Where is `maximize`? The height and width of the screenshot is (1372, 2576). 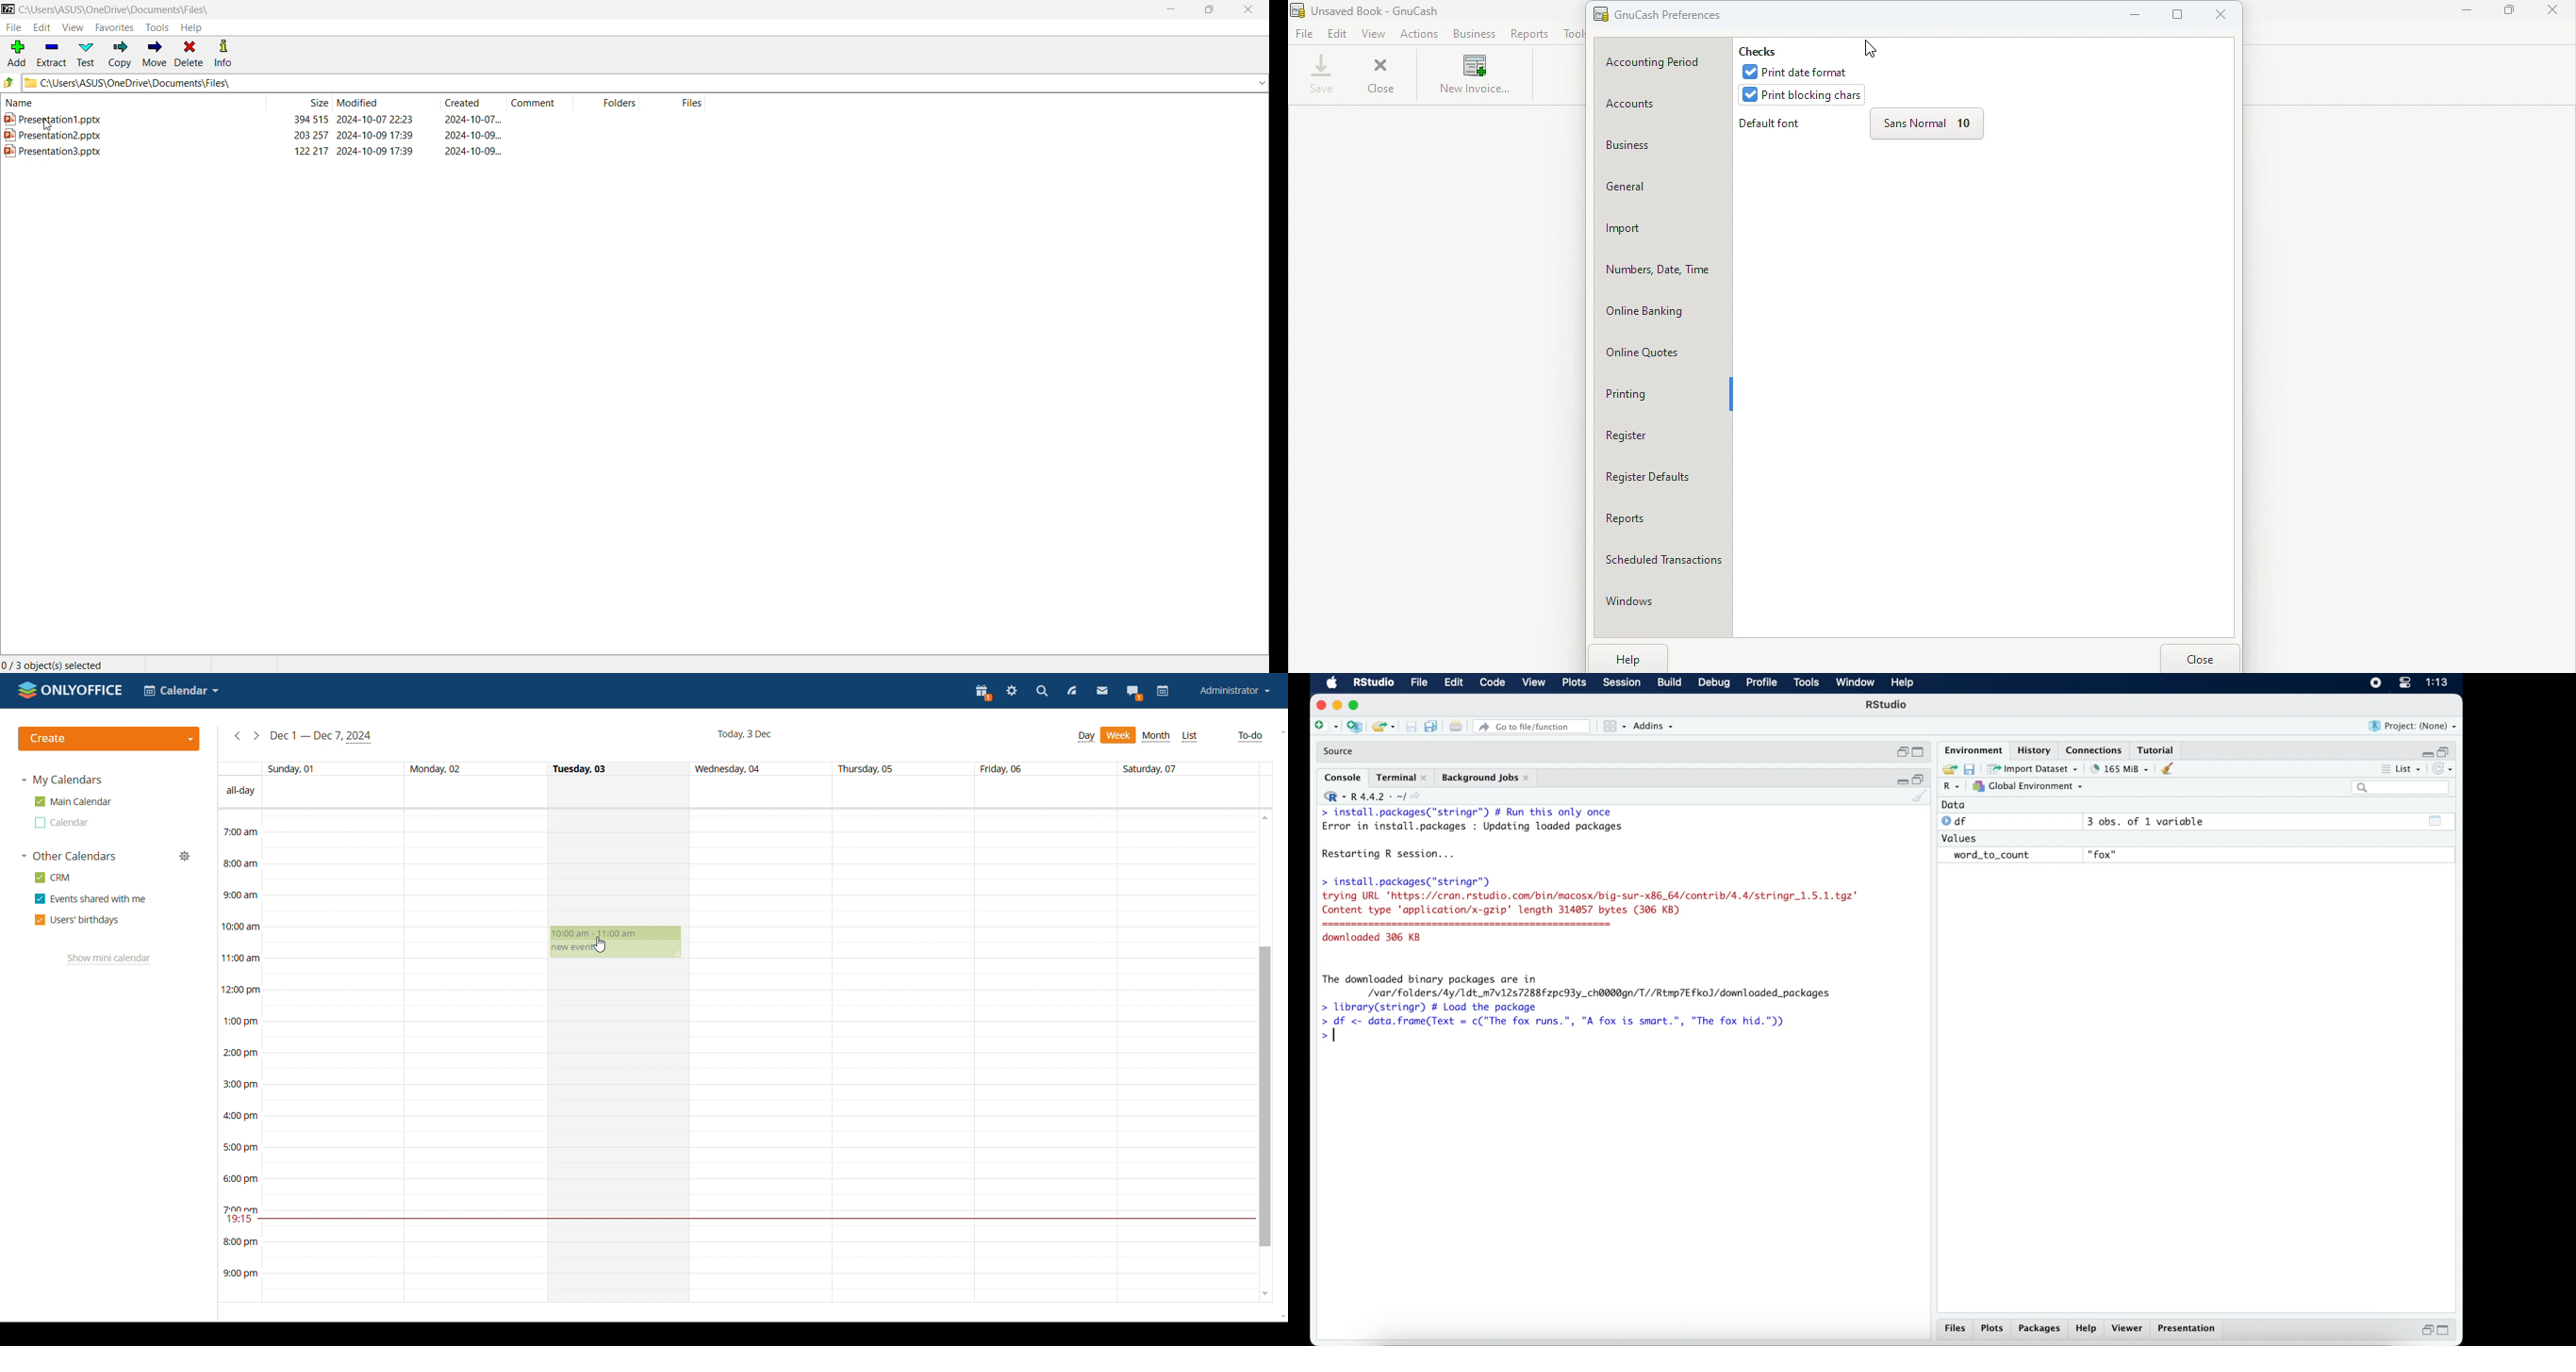
maximize is located at coordinates (1357, 705).